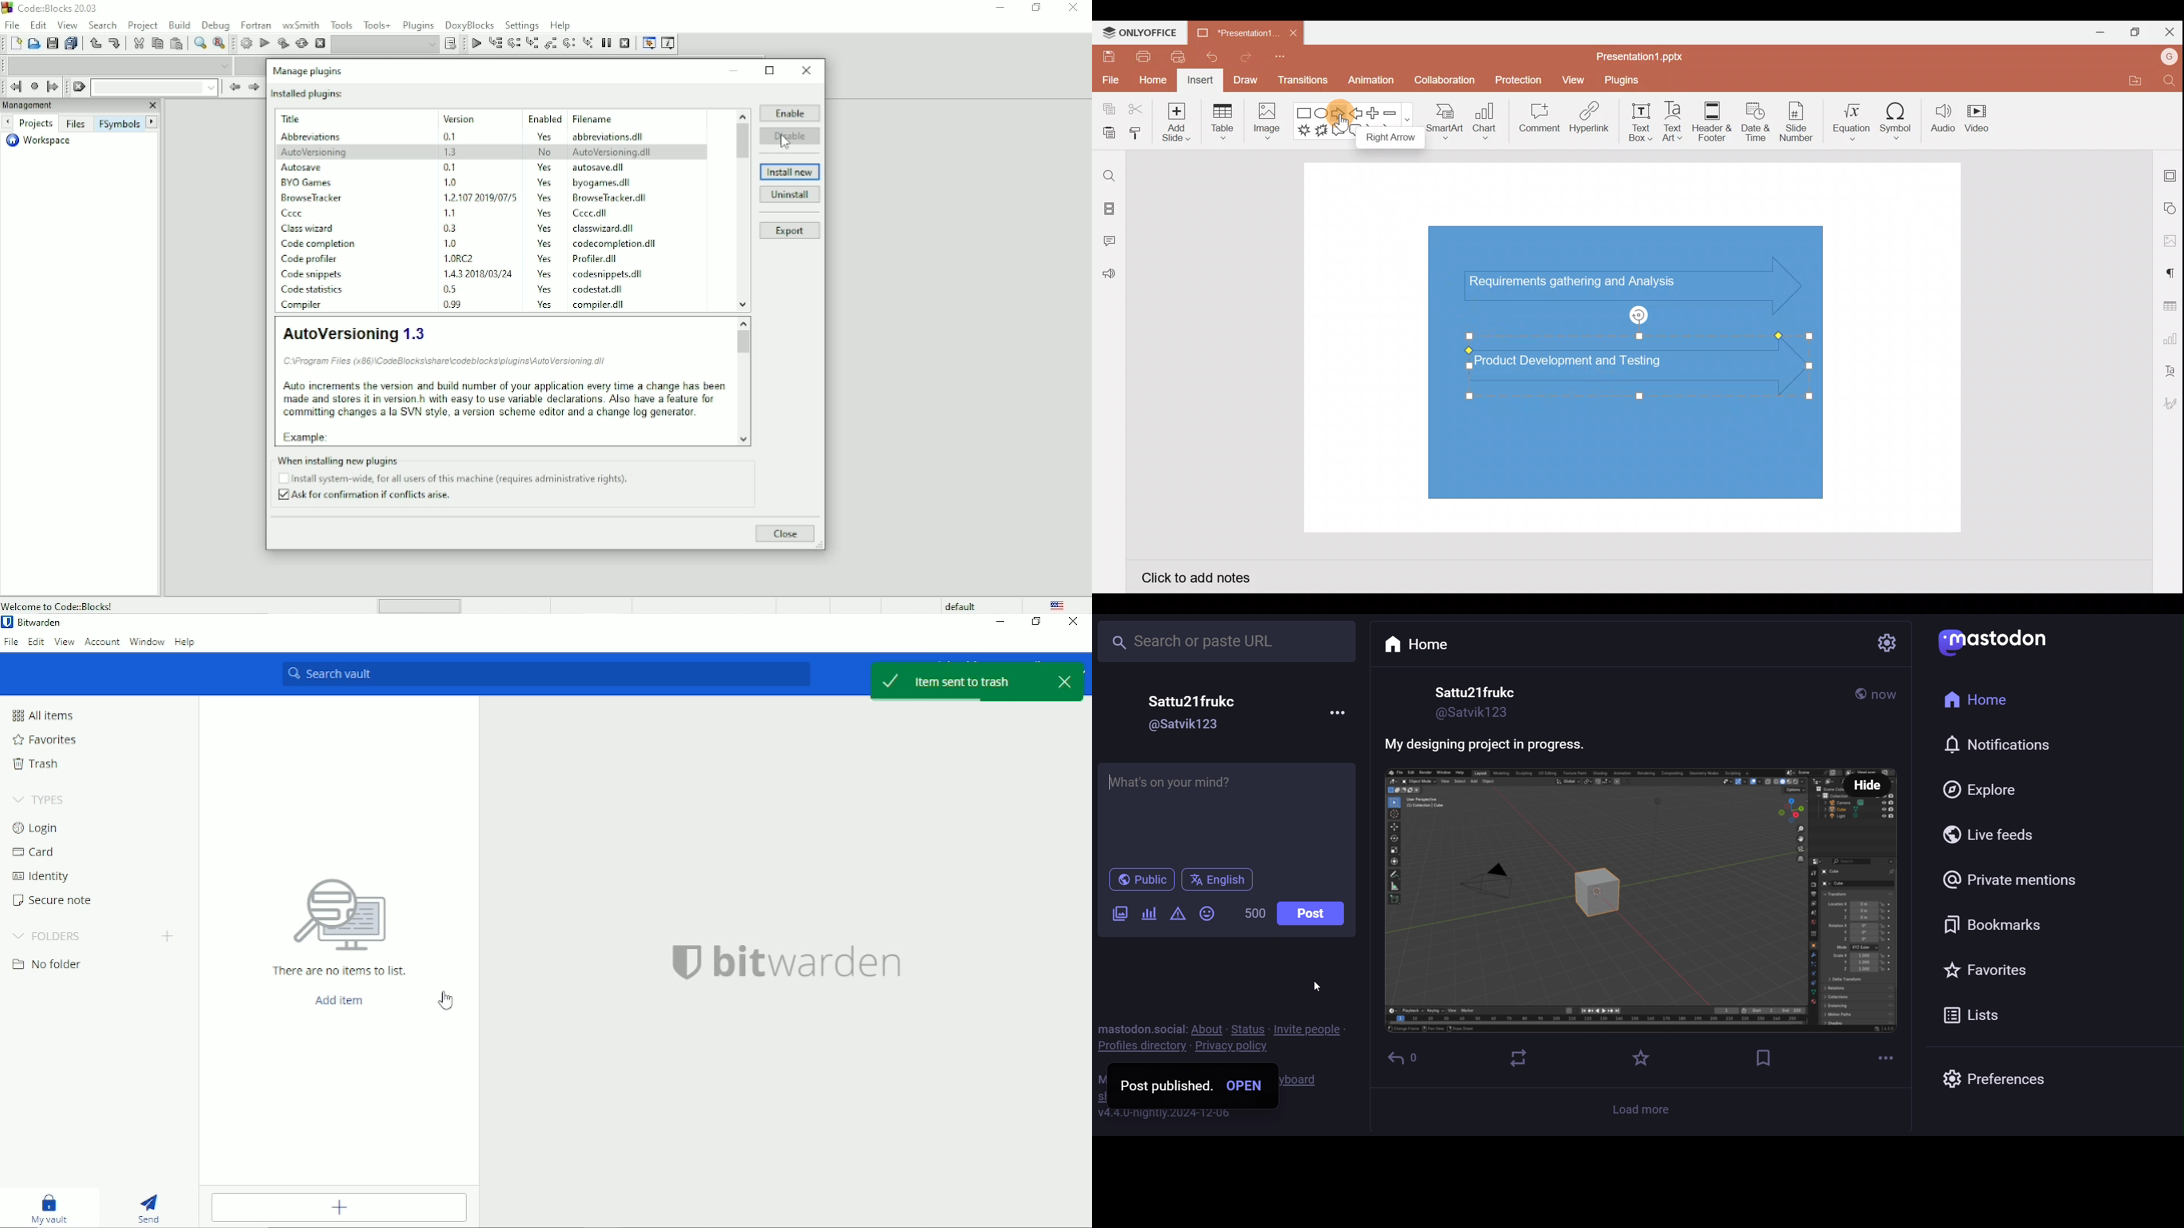 The width and height of the screenshot is (2184, 1232). Describe the element at coordinates (1511, 1063) in the screenshot. I see `boost` at that location.